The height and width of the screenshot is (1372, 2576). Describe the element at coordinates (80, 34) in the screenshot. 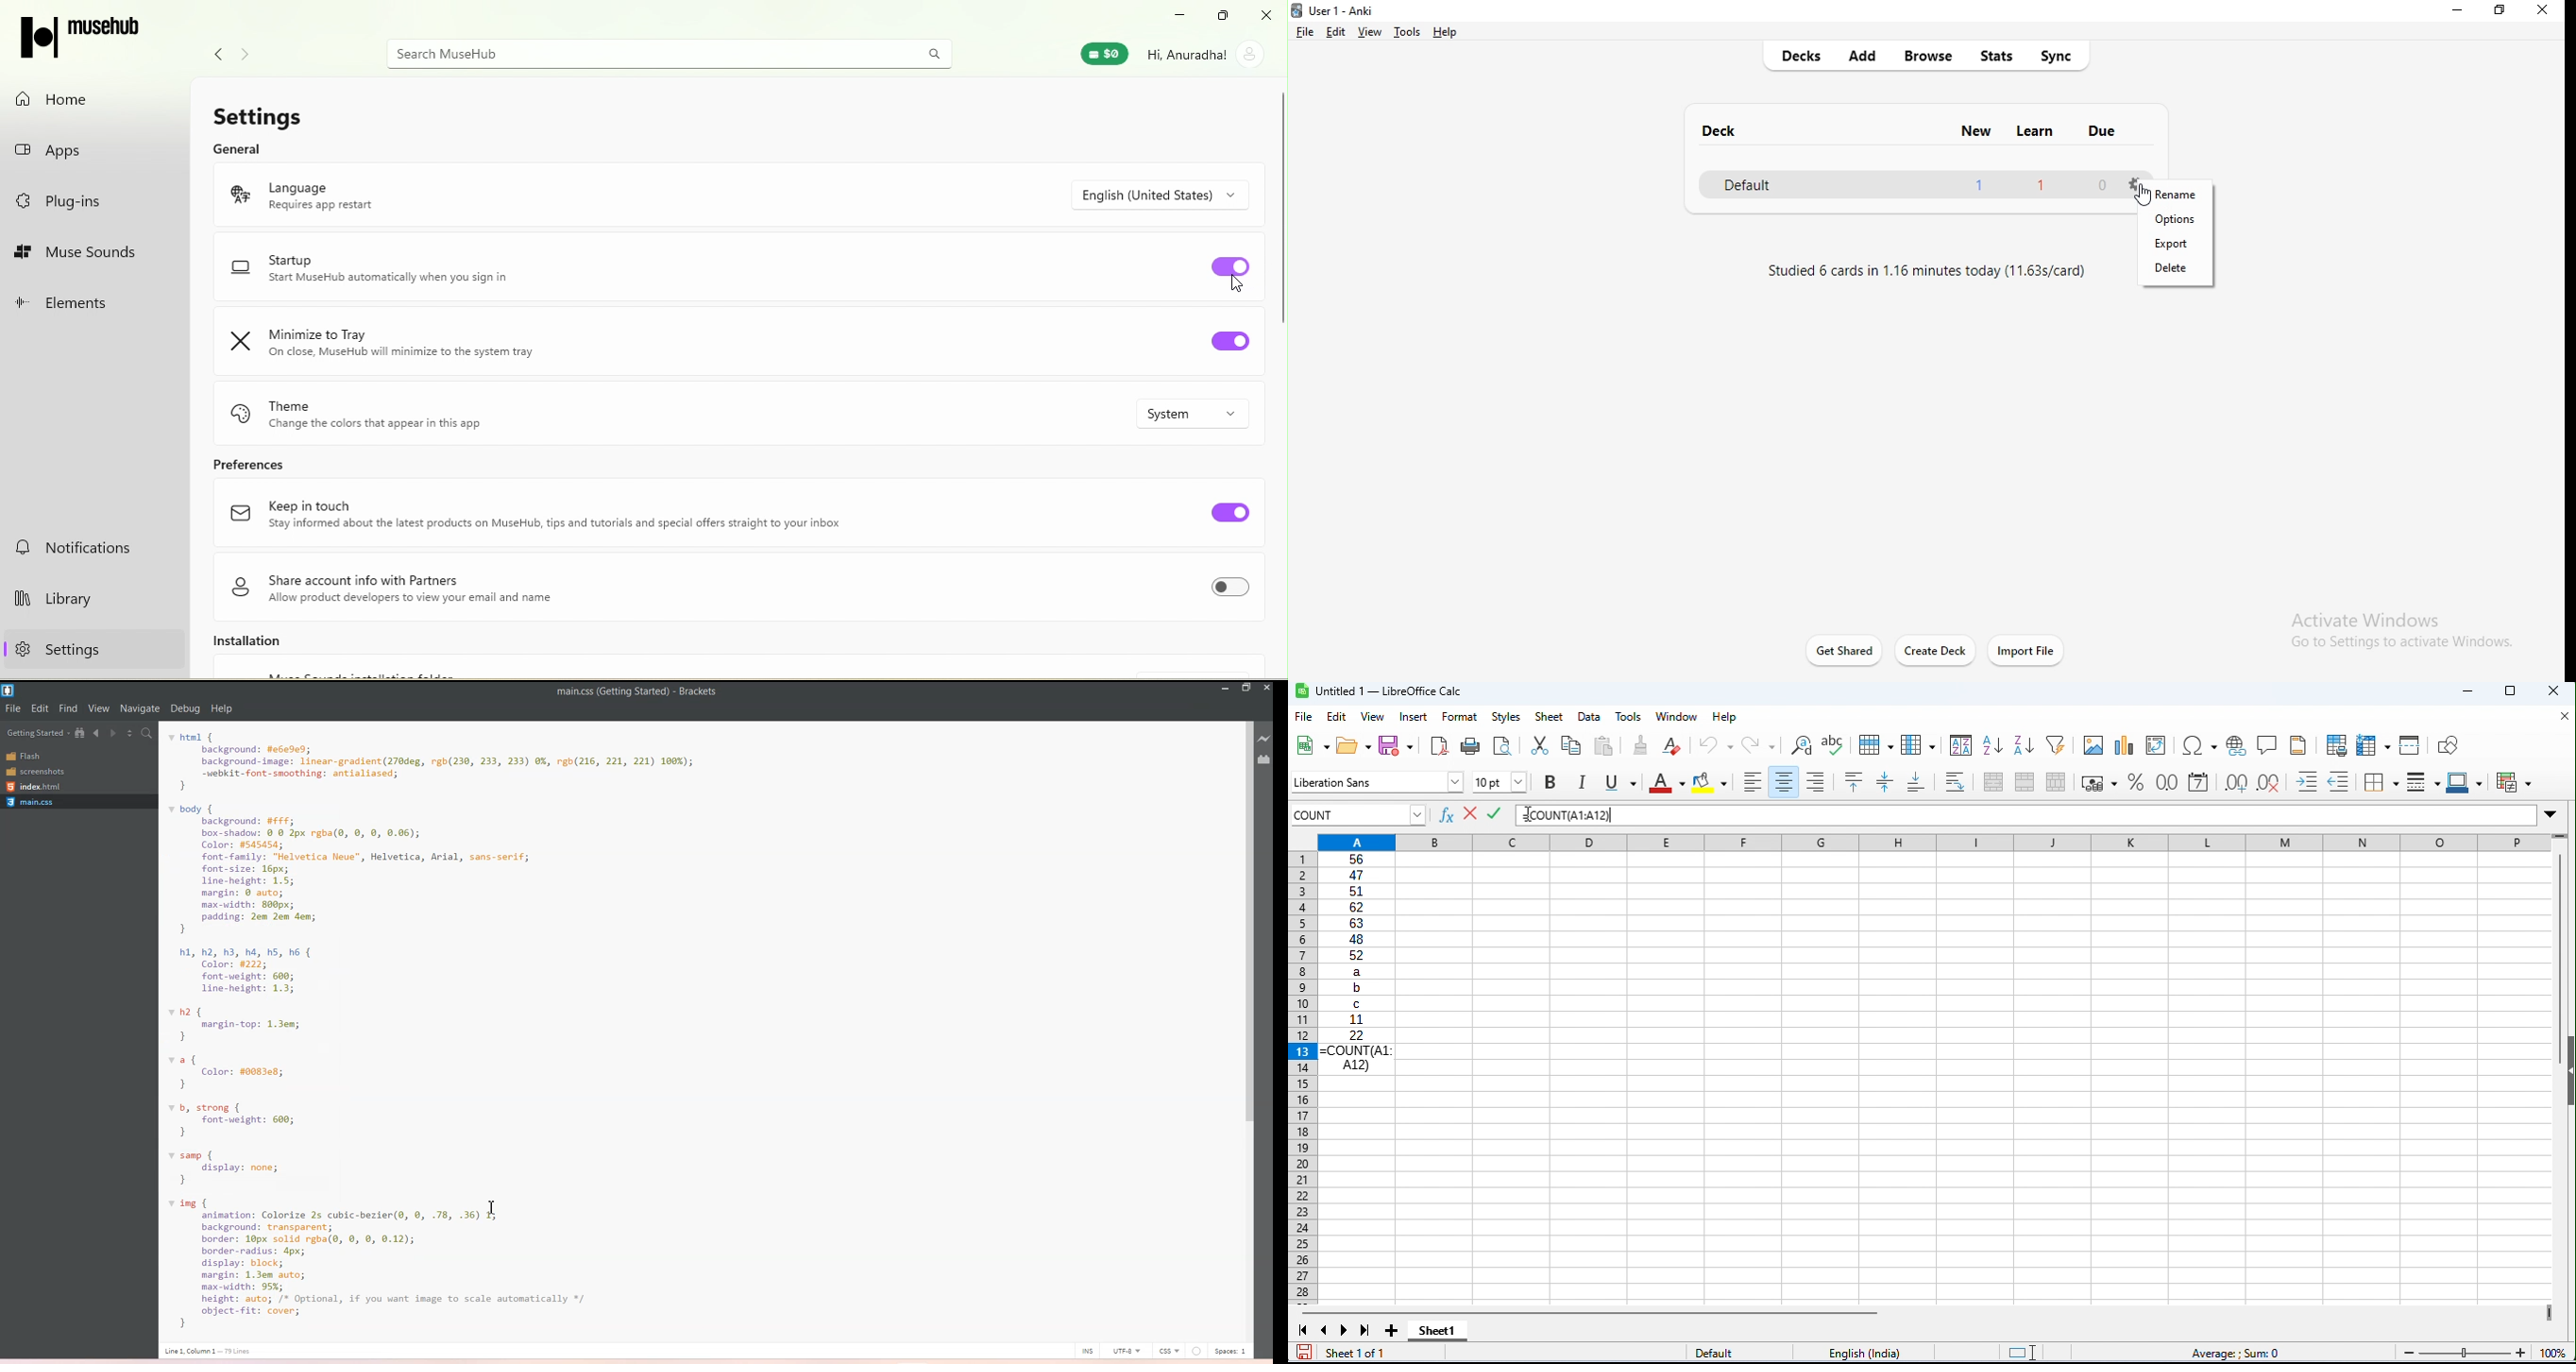

I see `icon` at that location.